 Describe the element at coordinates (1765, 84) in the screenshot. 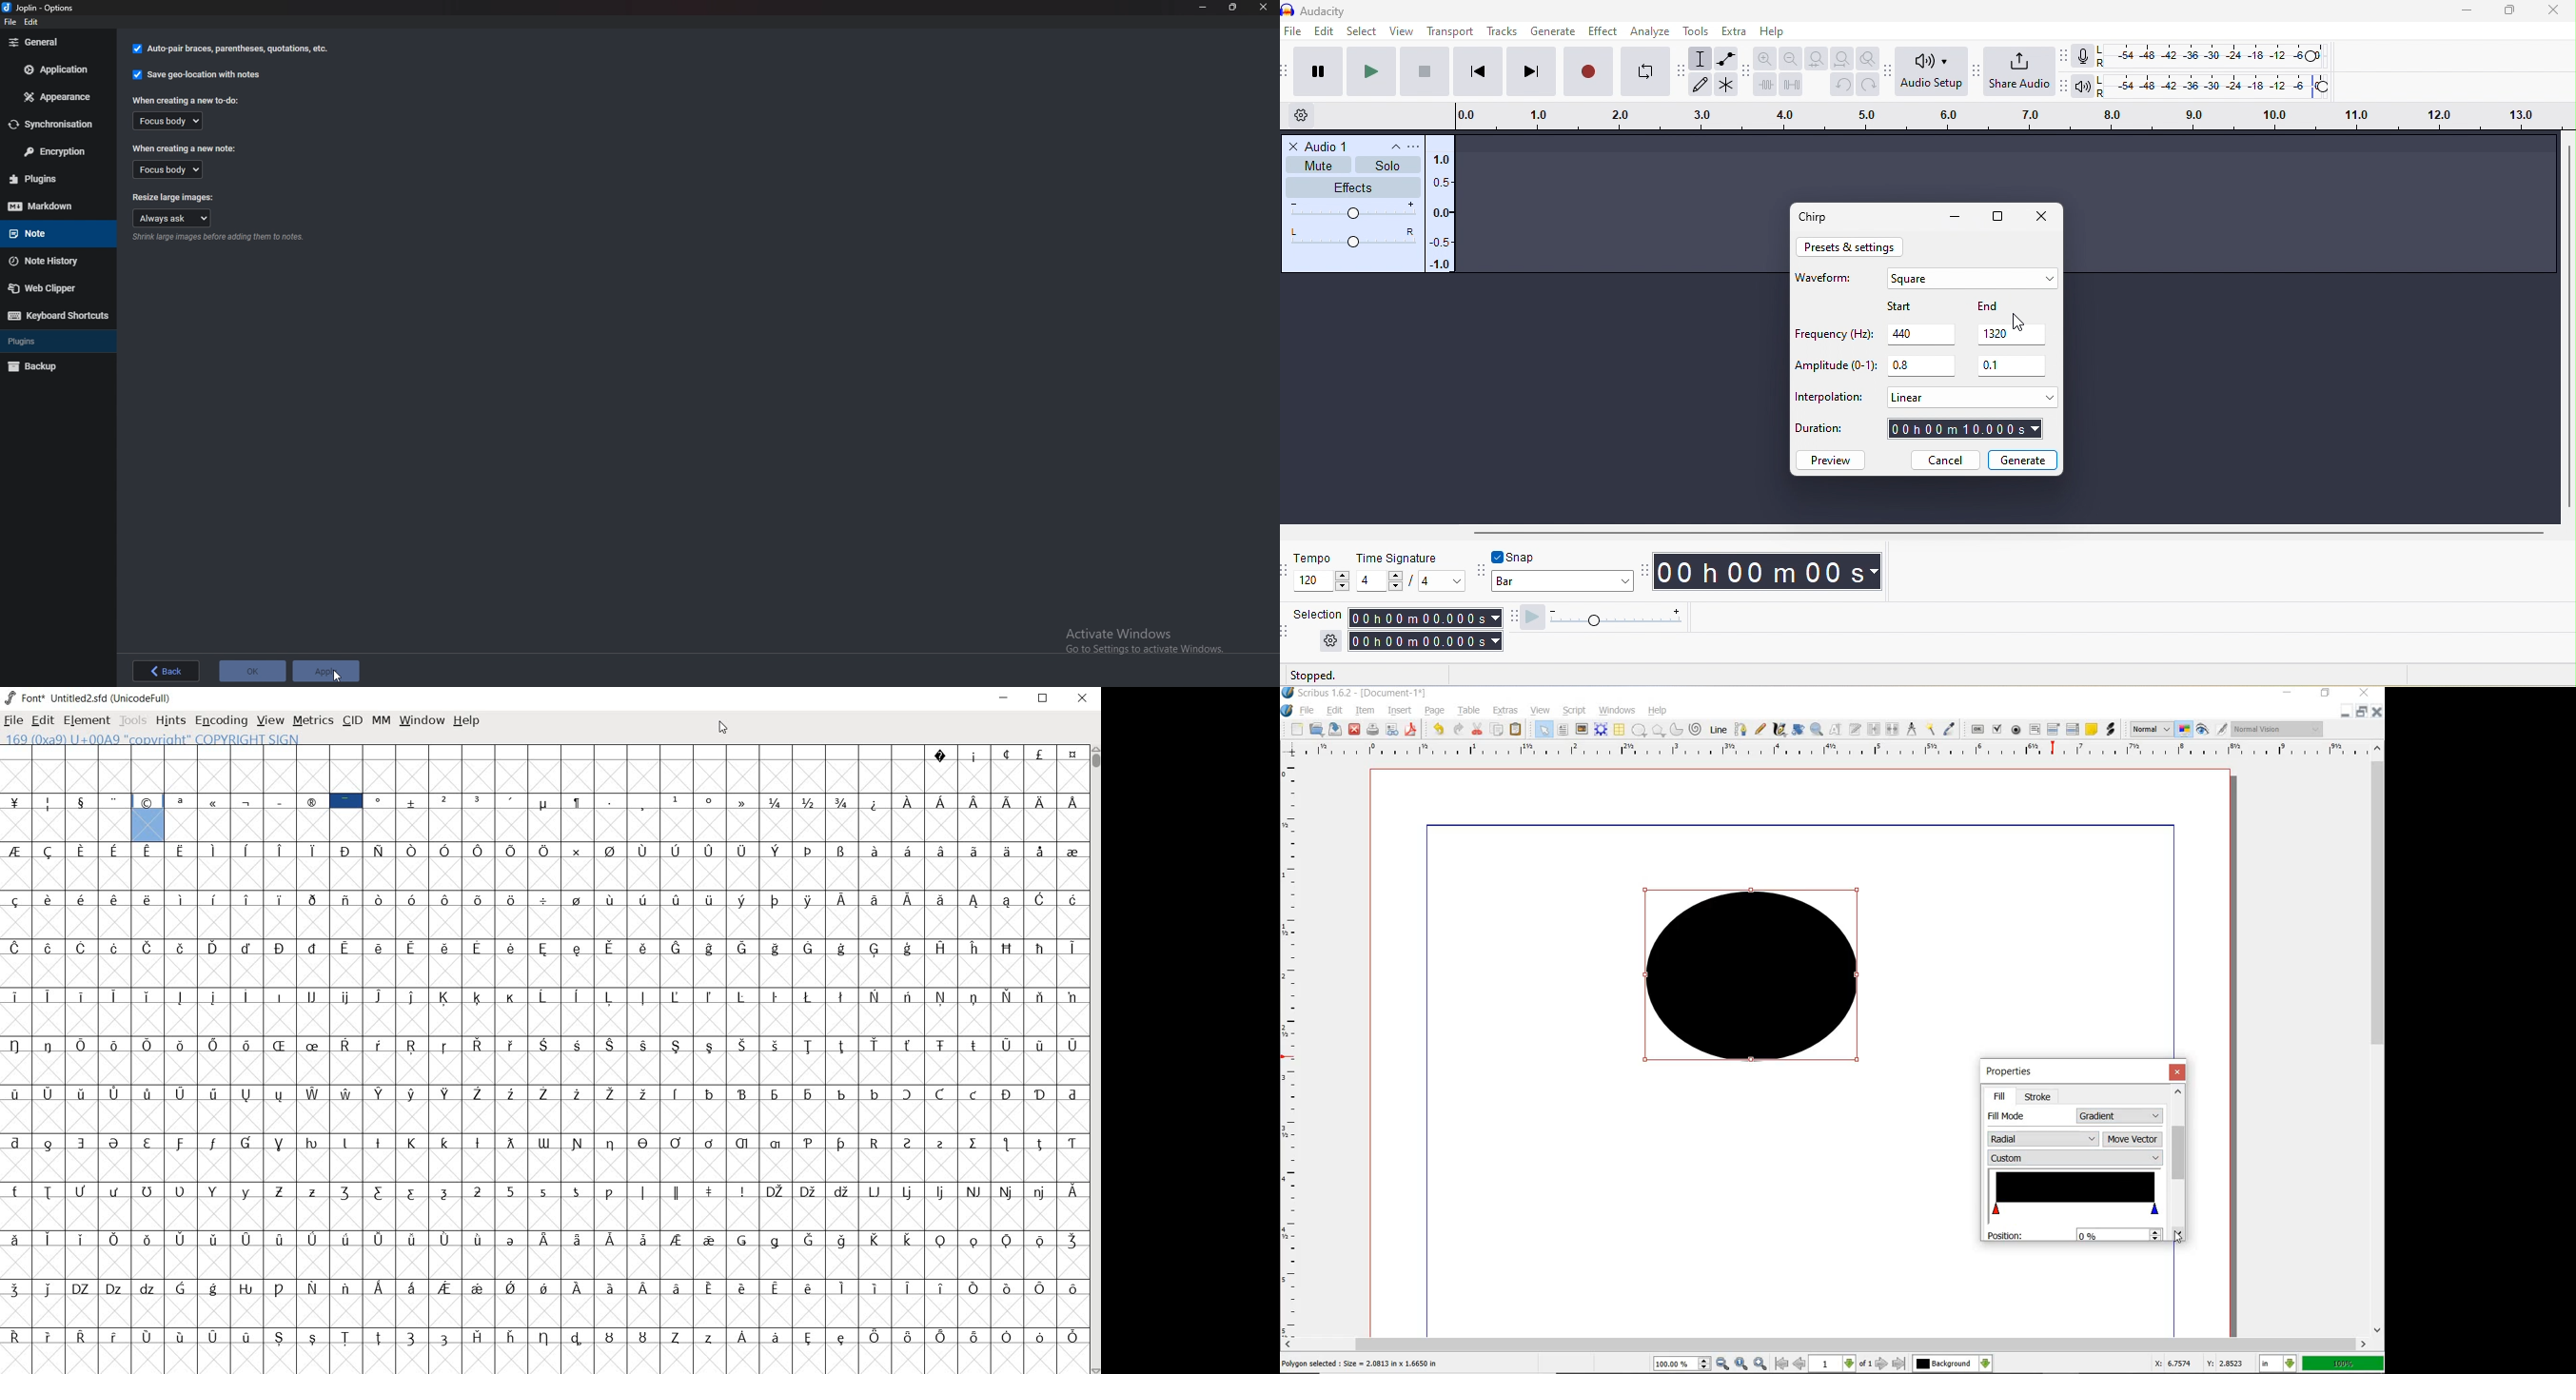

I see `trim audio outside selection` at that location.